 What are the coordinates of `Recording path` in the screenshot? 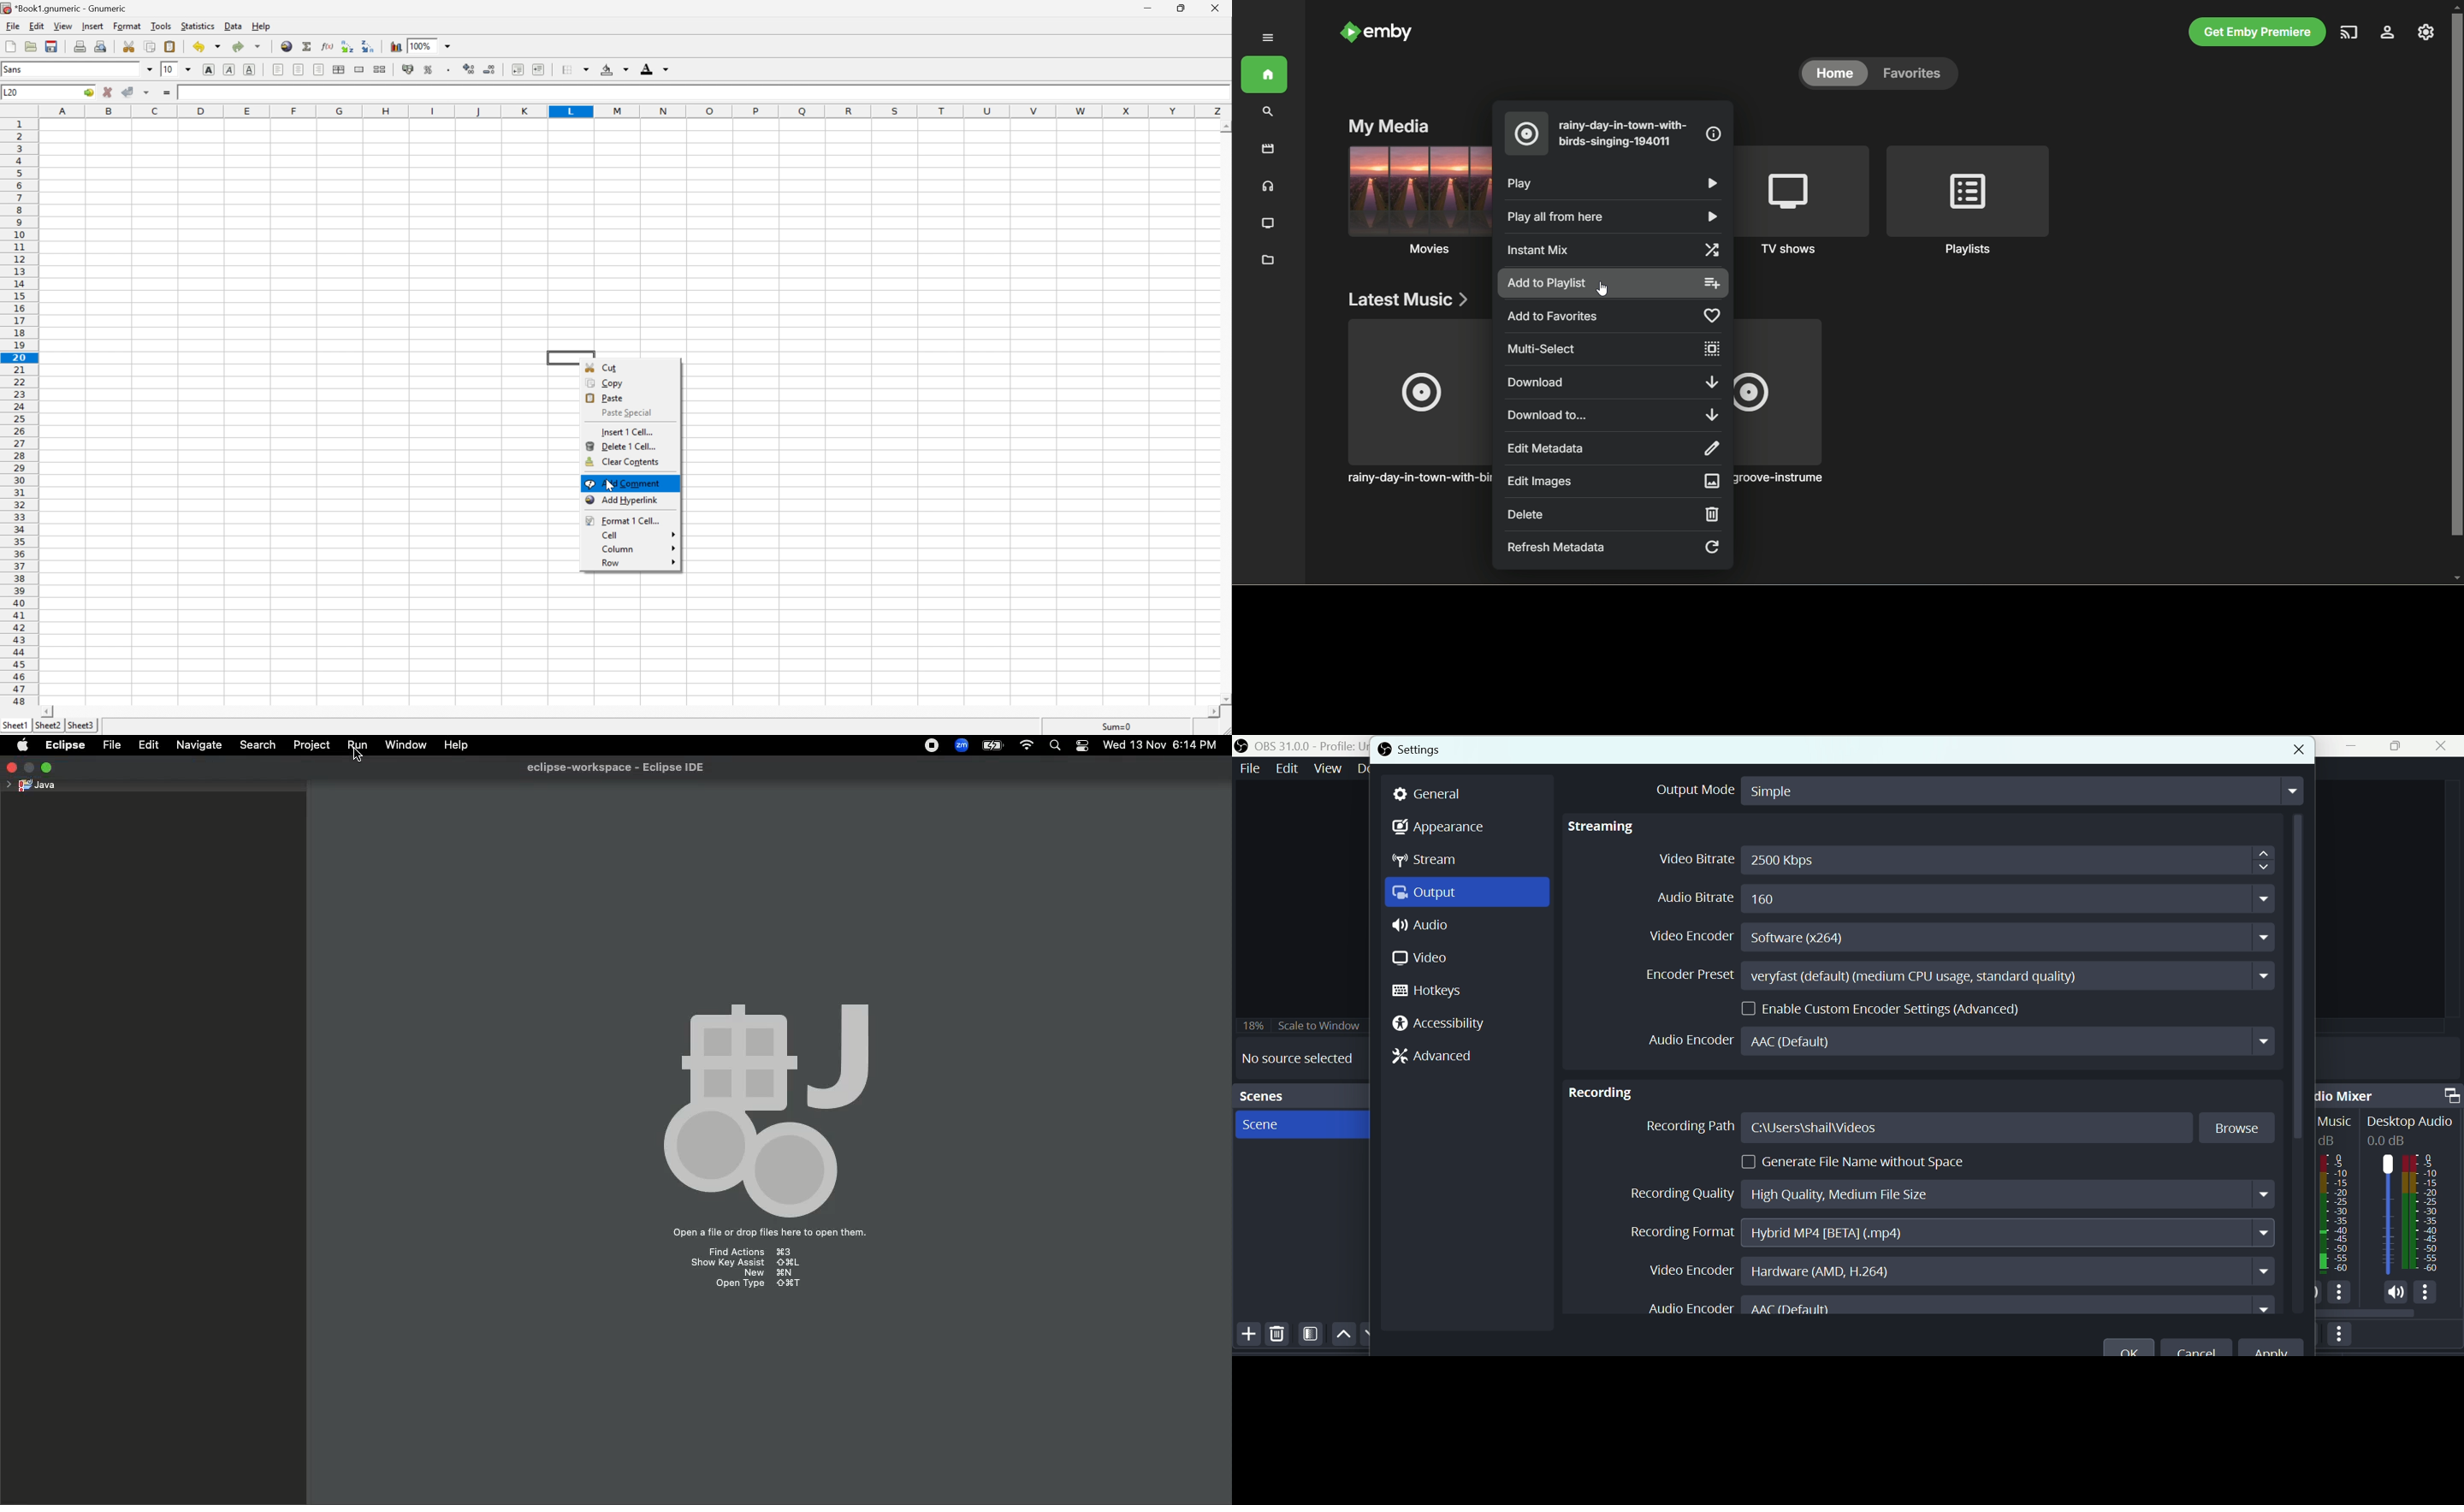 It's located at (1916, 1129).